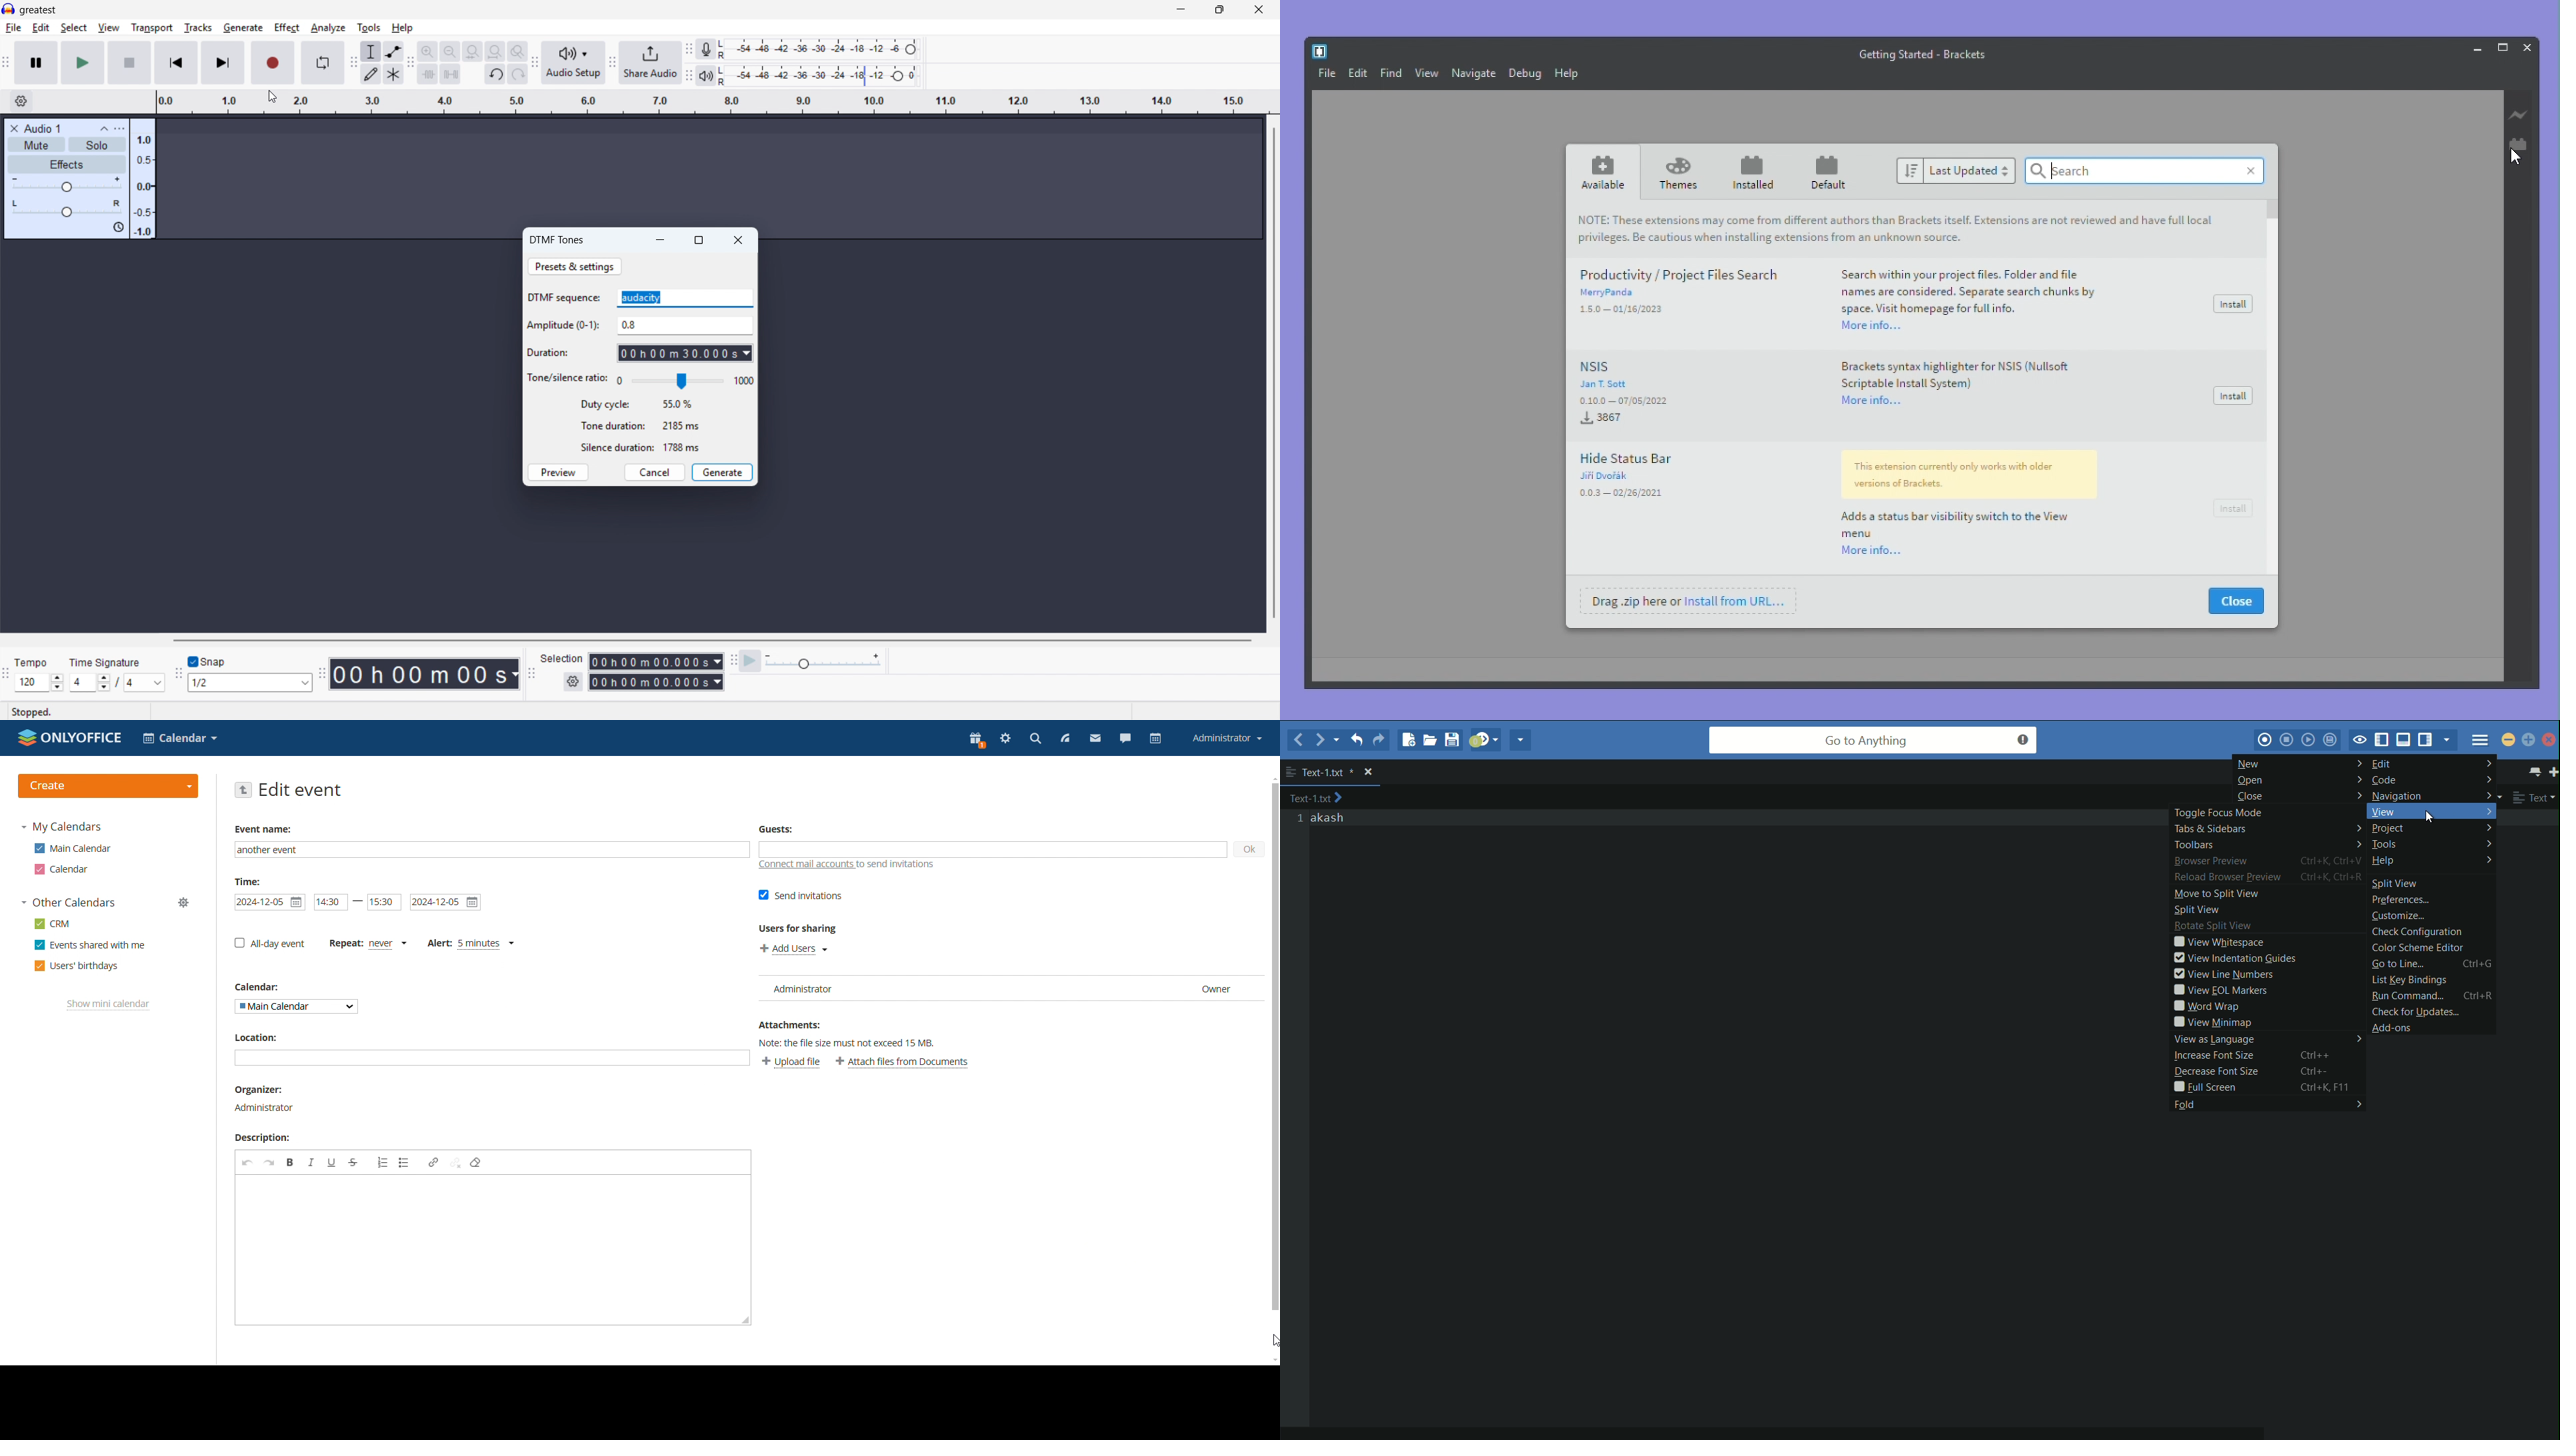 The image size is (2576, 1456). What do you see at coordinates (353, 64) in the screenshot?
I see `tools toolbar` at bounding box center [353, 64].